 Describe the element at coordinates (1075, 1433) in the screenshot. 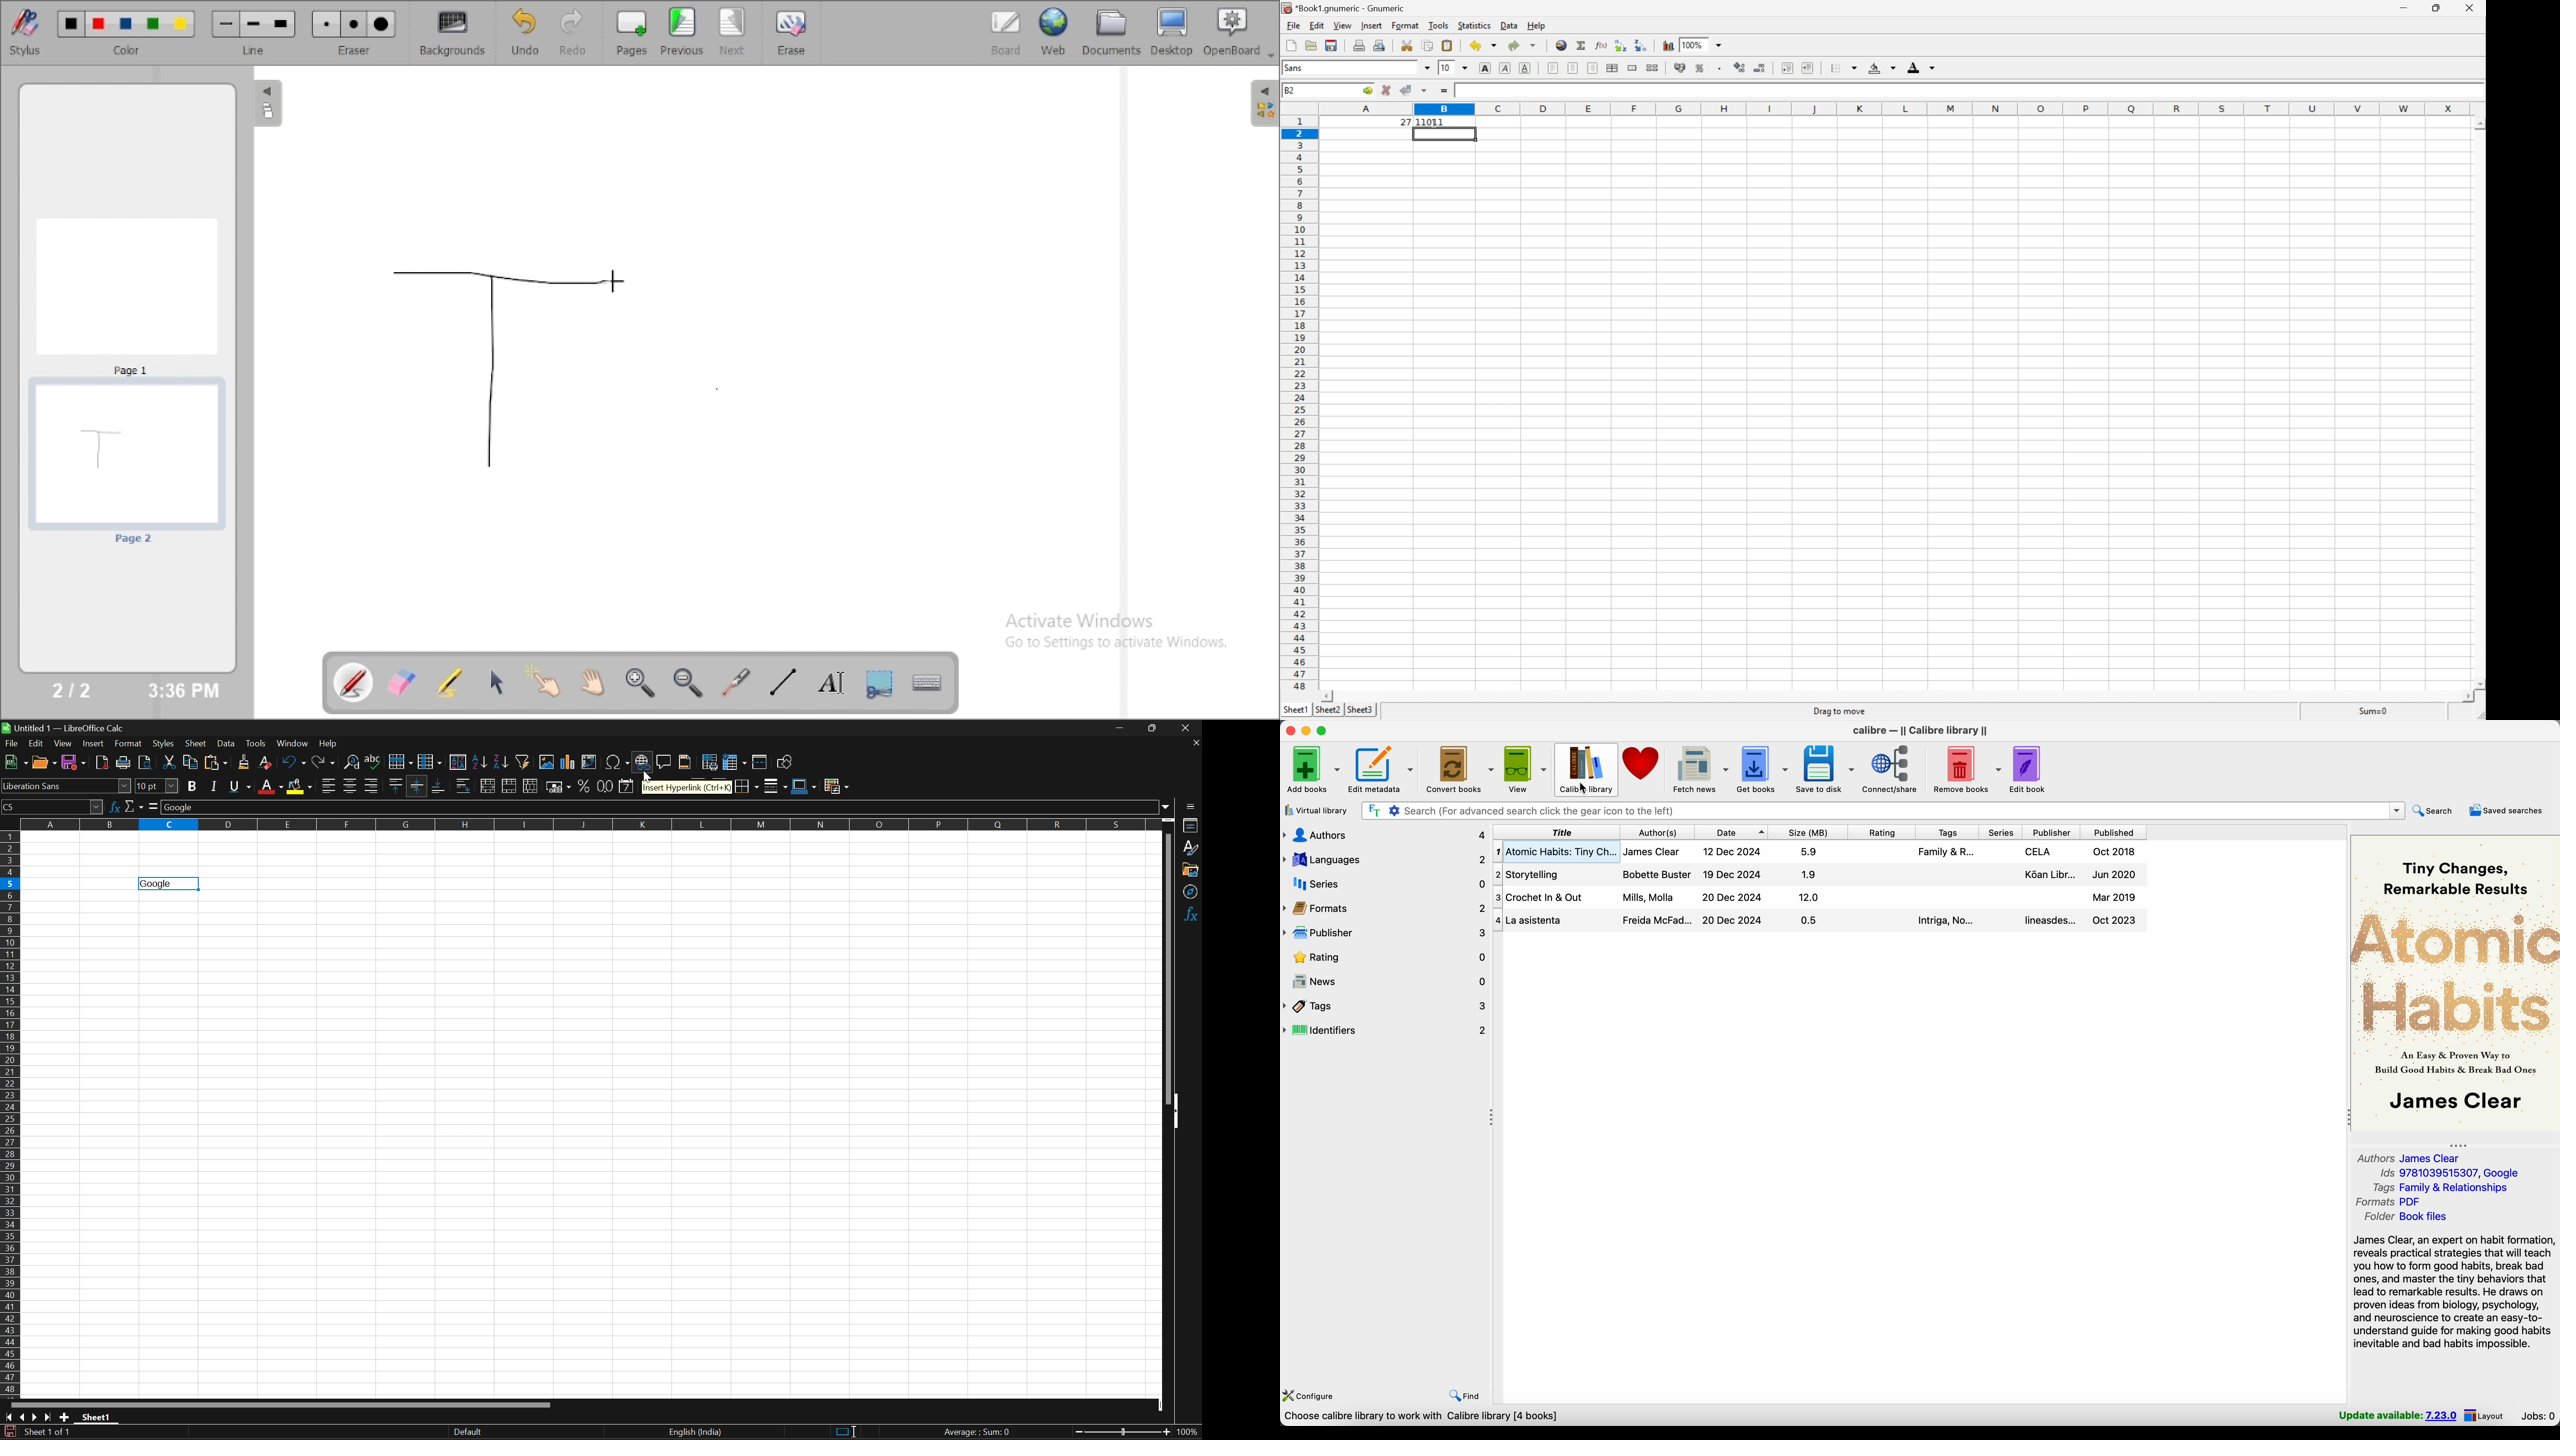

I see `Zoom in` at that location.